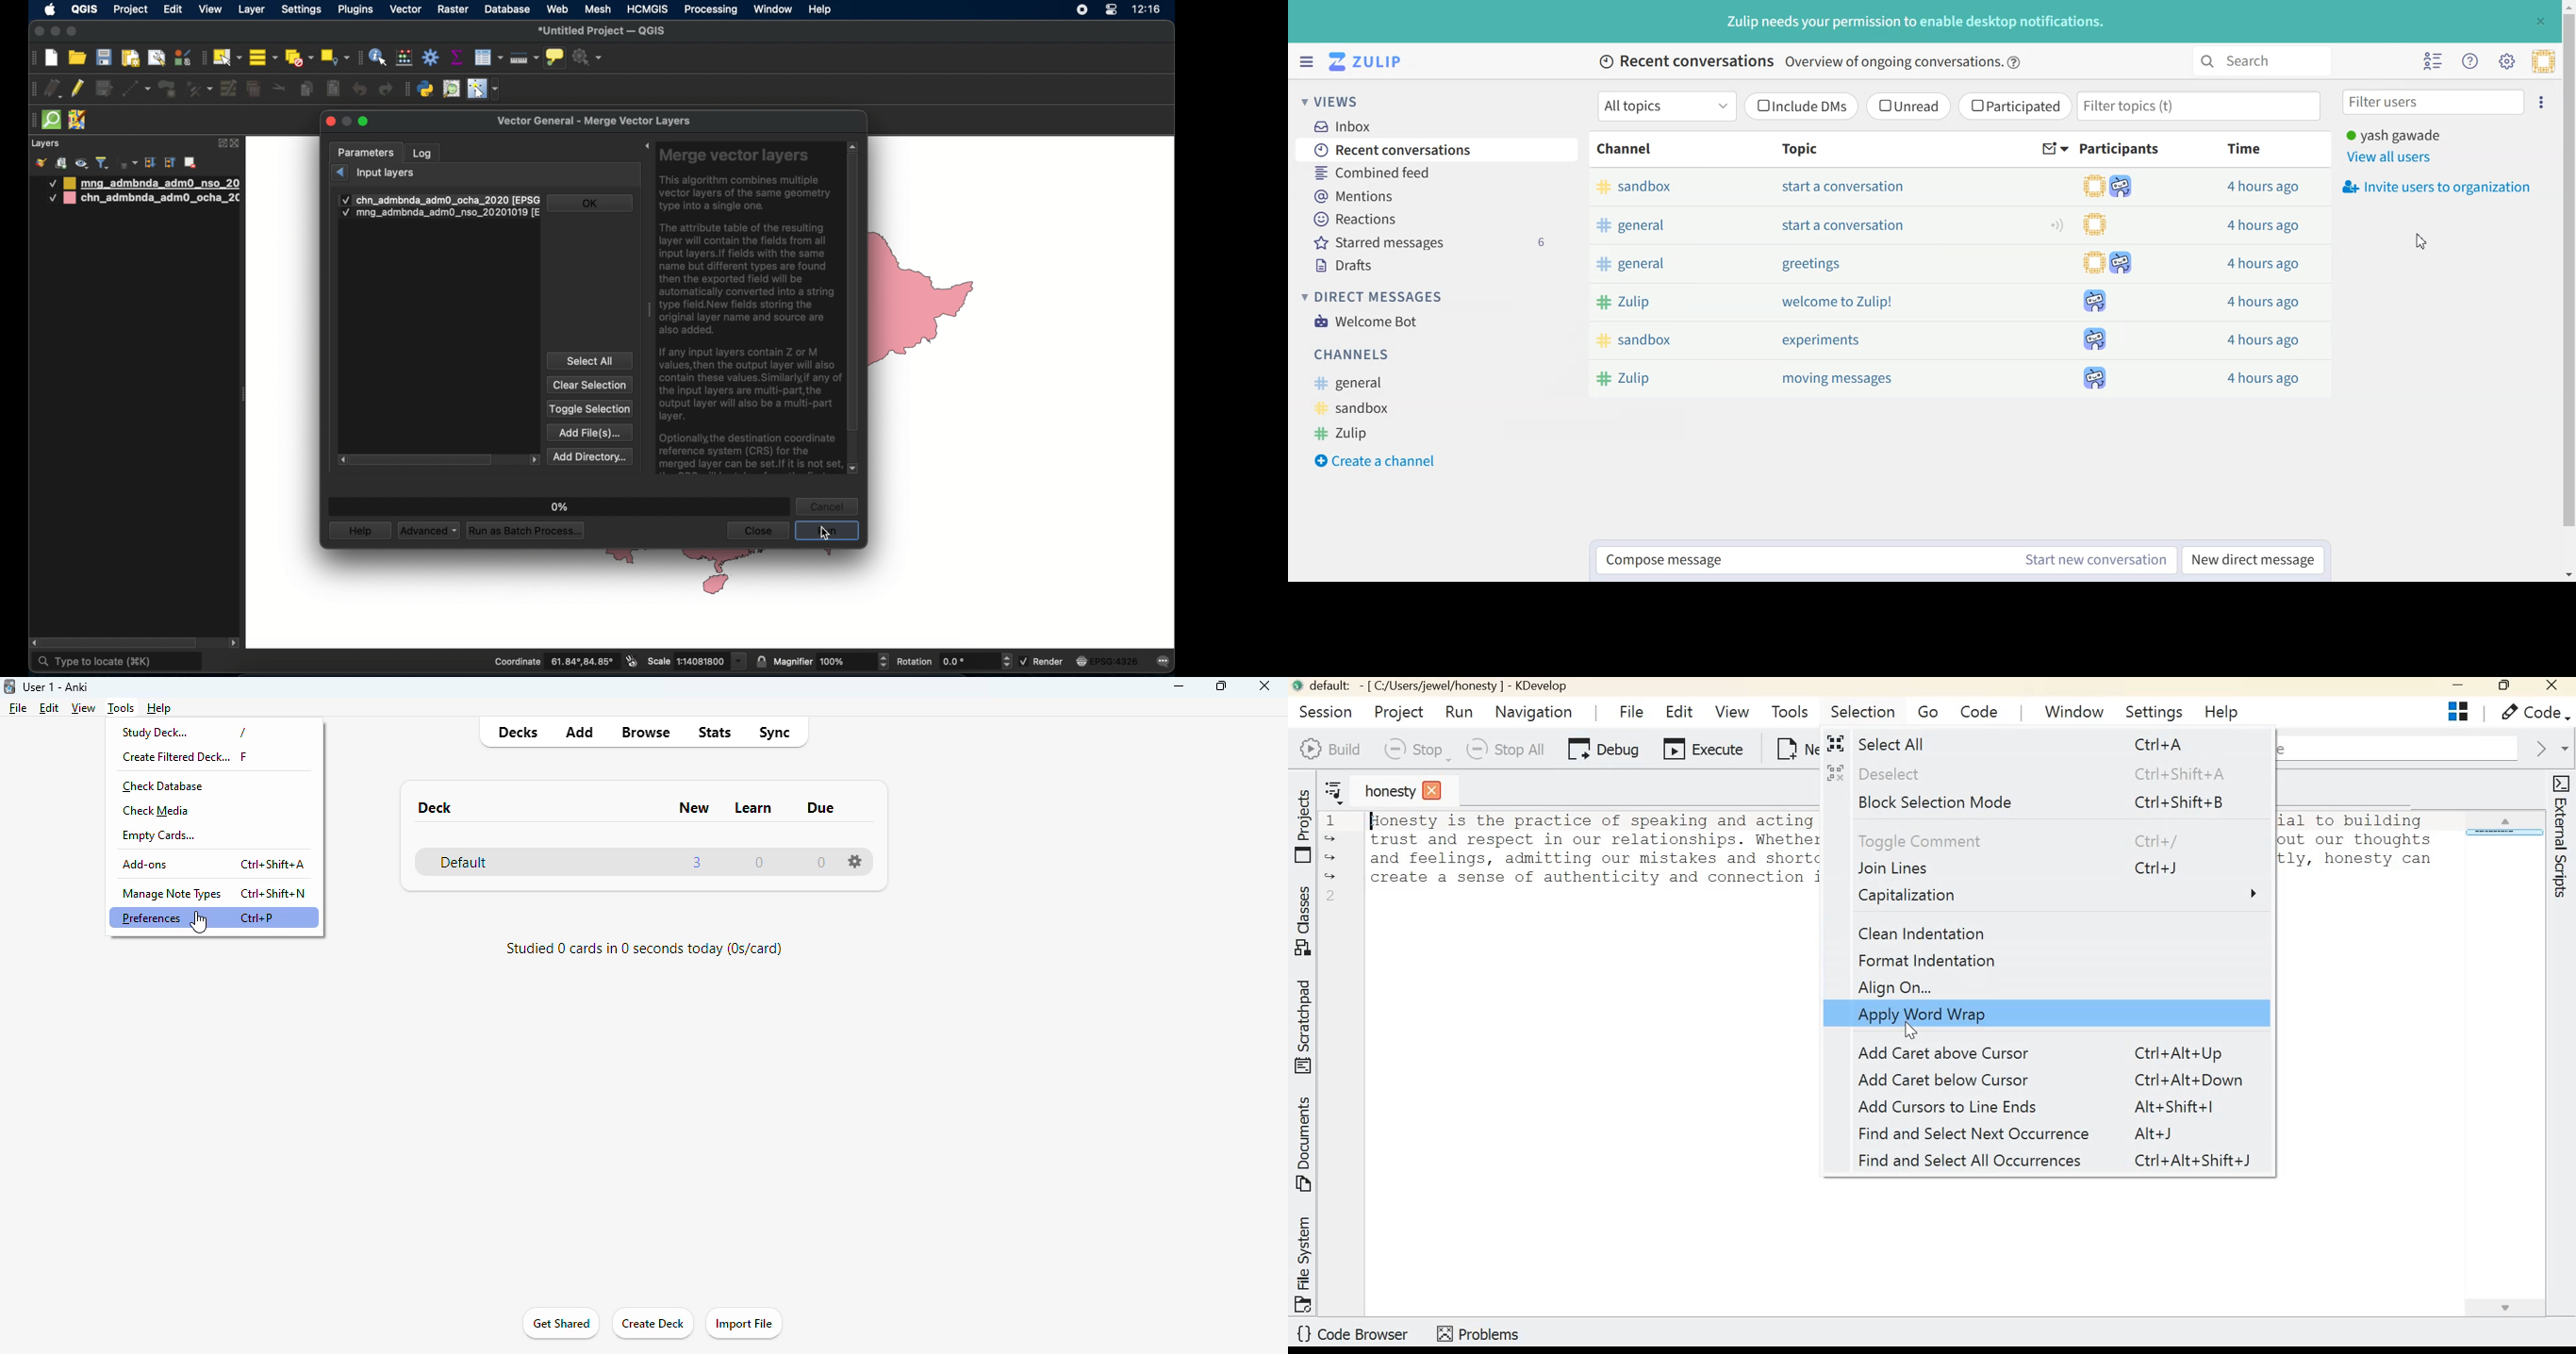 This screenshot has height=1372, width=2576. What do you see at coordinates (2259, 61) in the screenshot?
I see `search` at bounding box center [2259, 61].